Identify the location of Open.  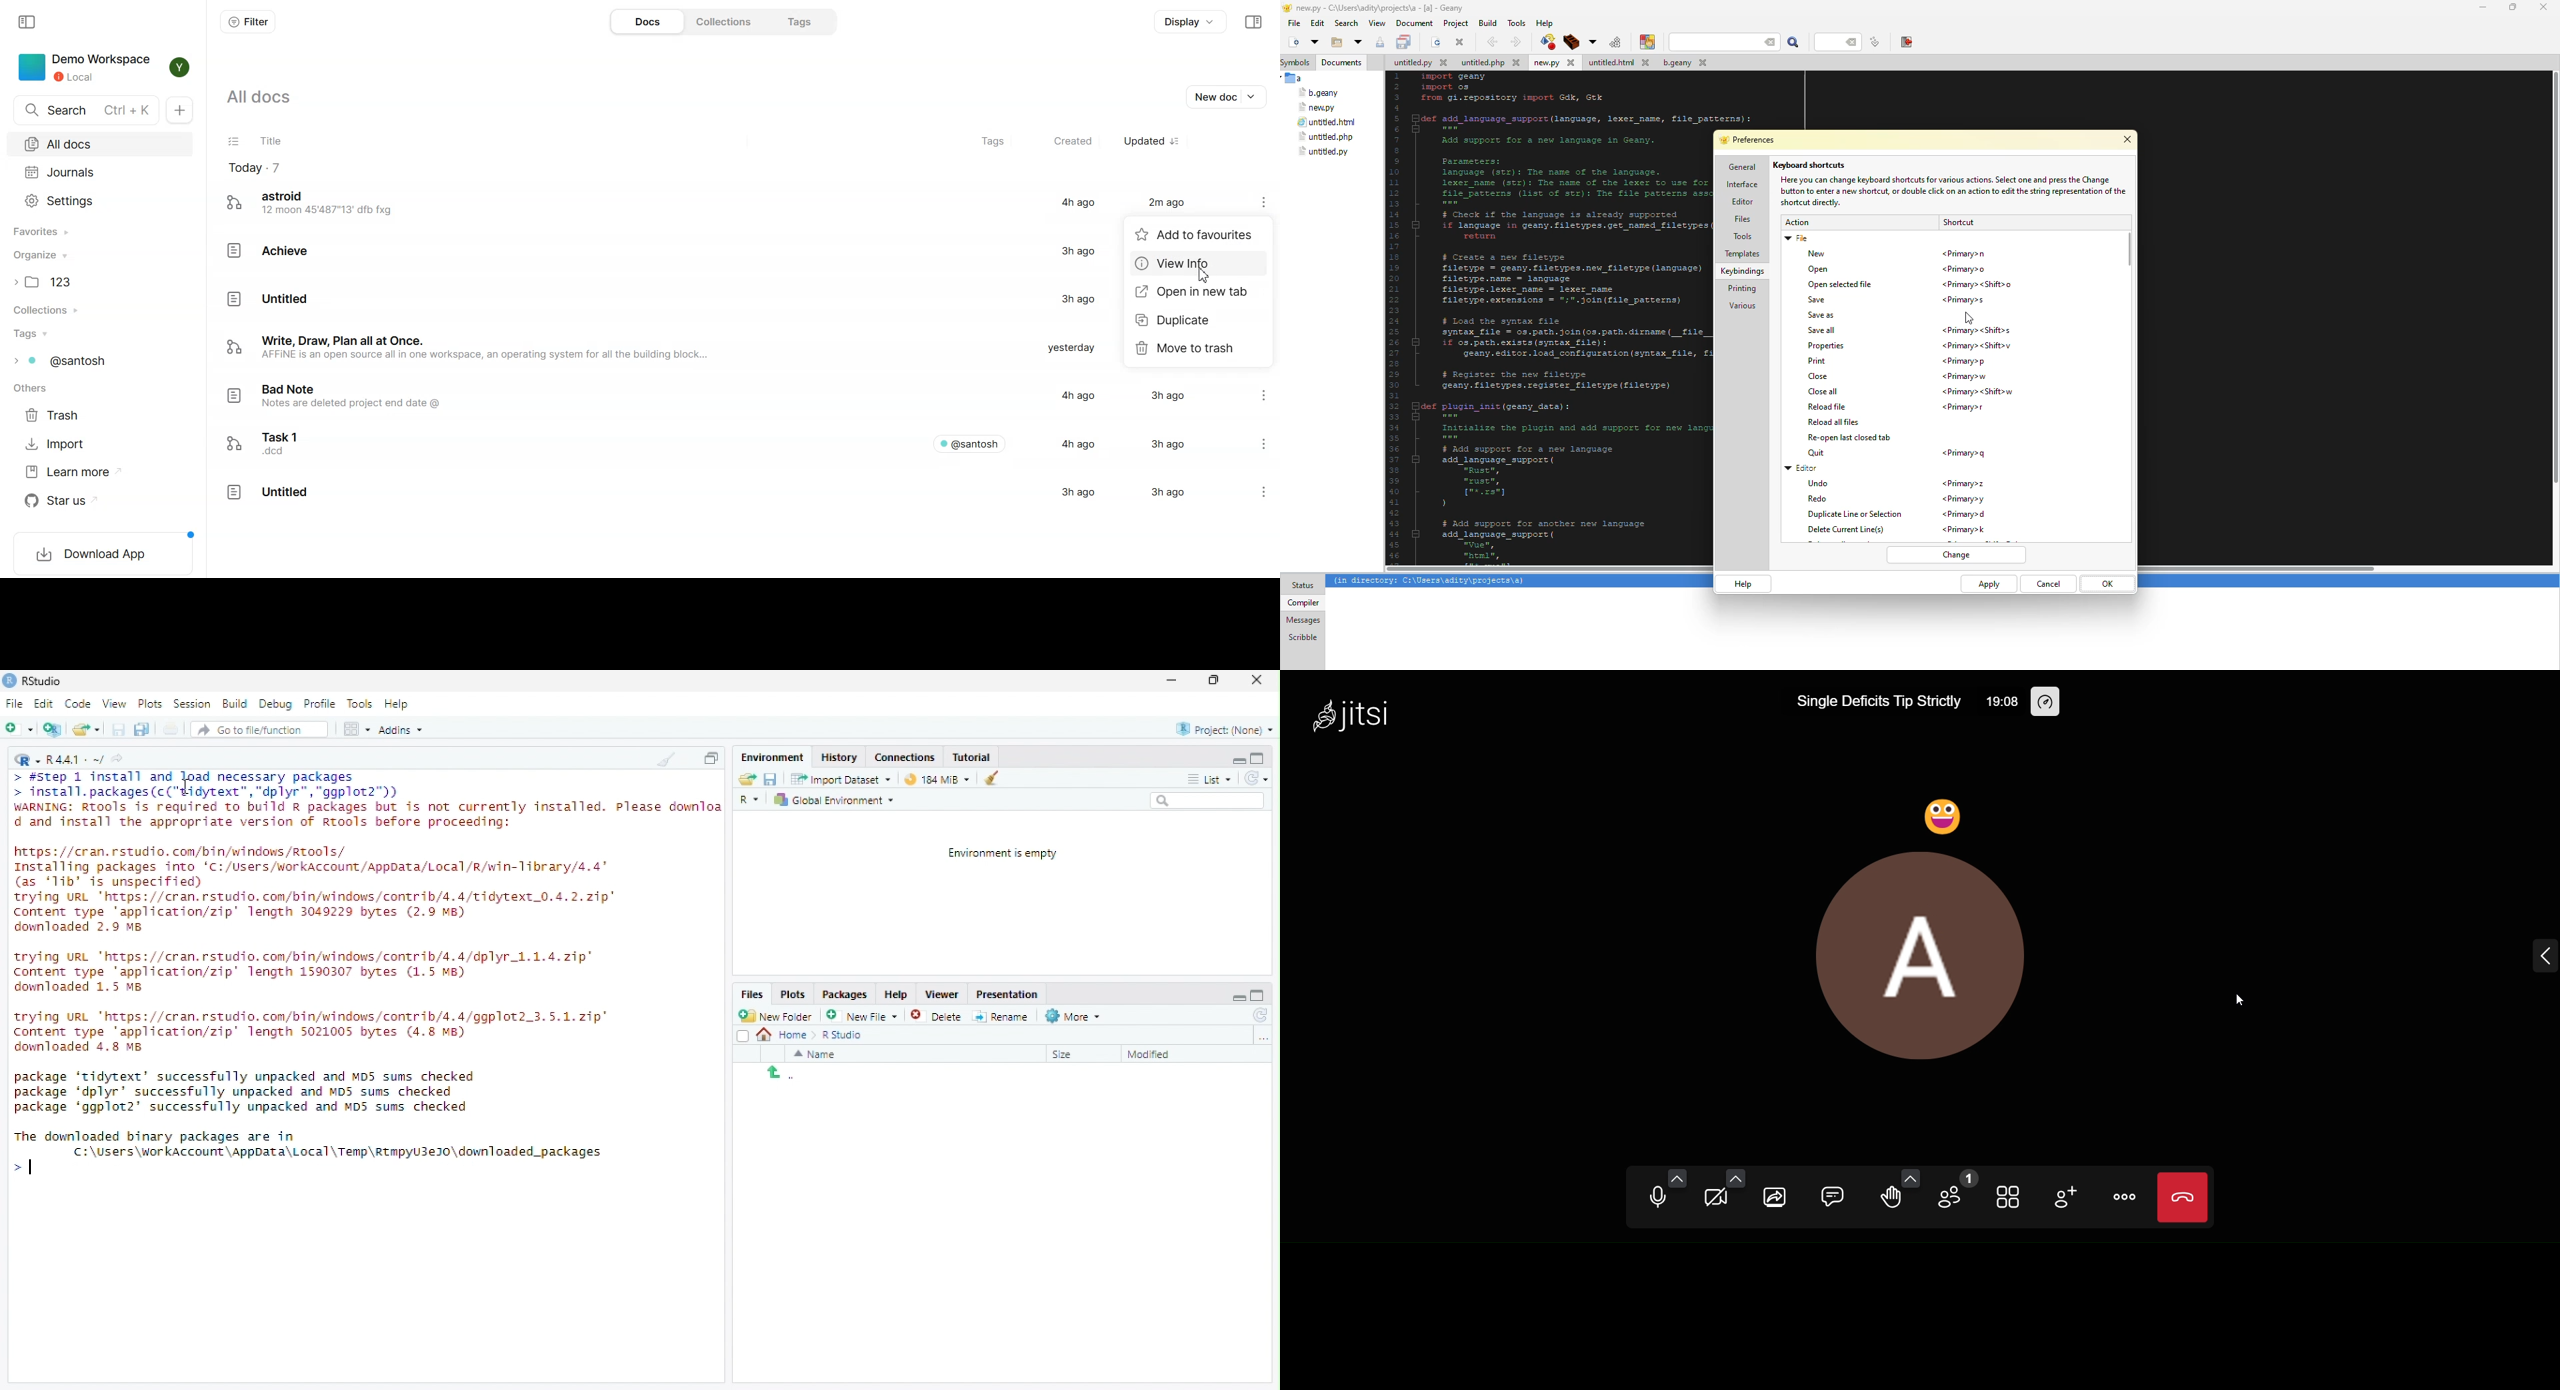
(748, 779).